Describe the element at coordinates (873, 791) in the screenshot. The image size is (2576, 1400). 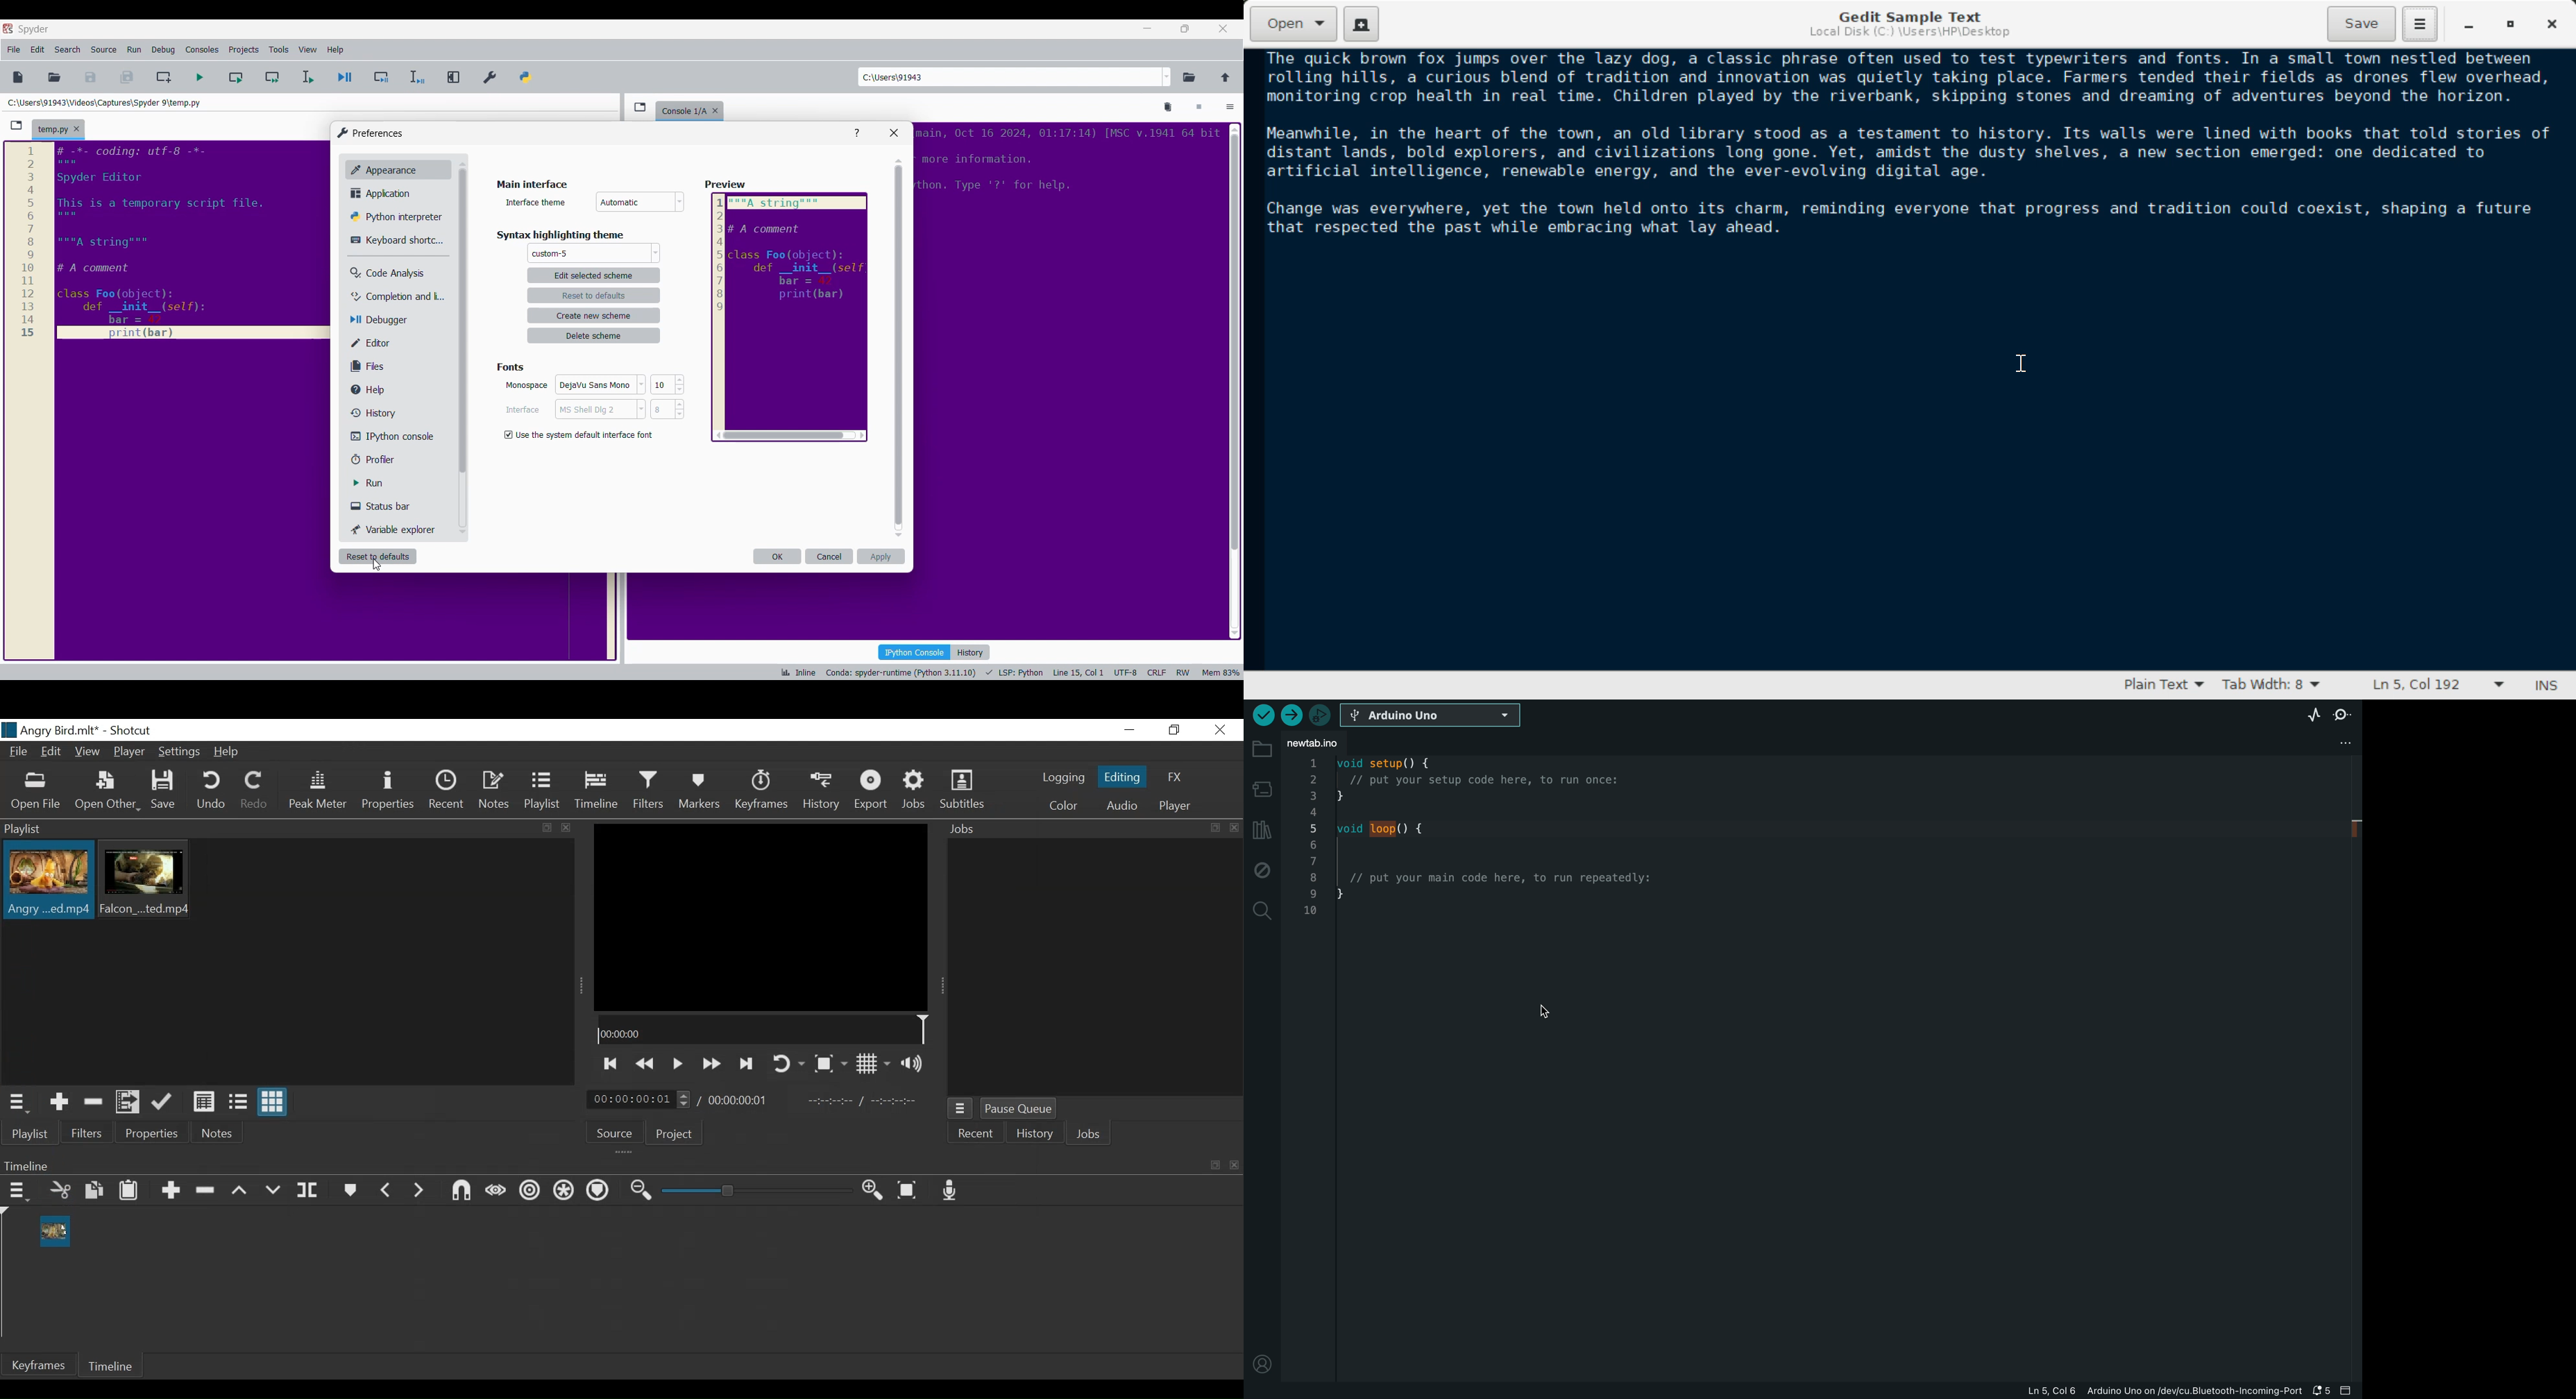
I see `Export` at that location.